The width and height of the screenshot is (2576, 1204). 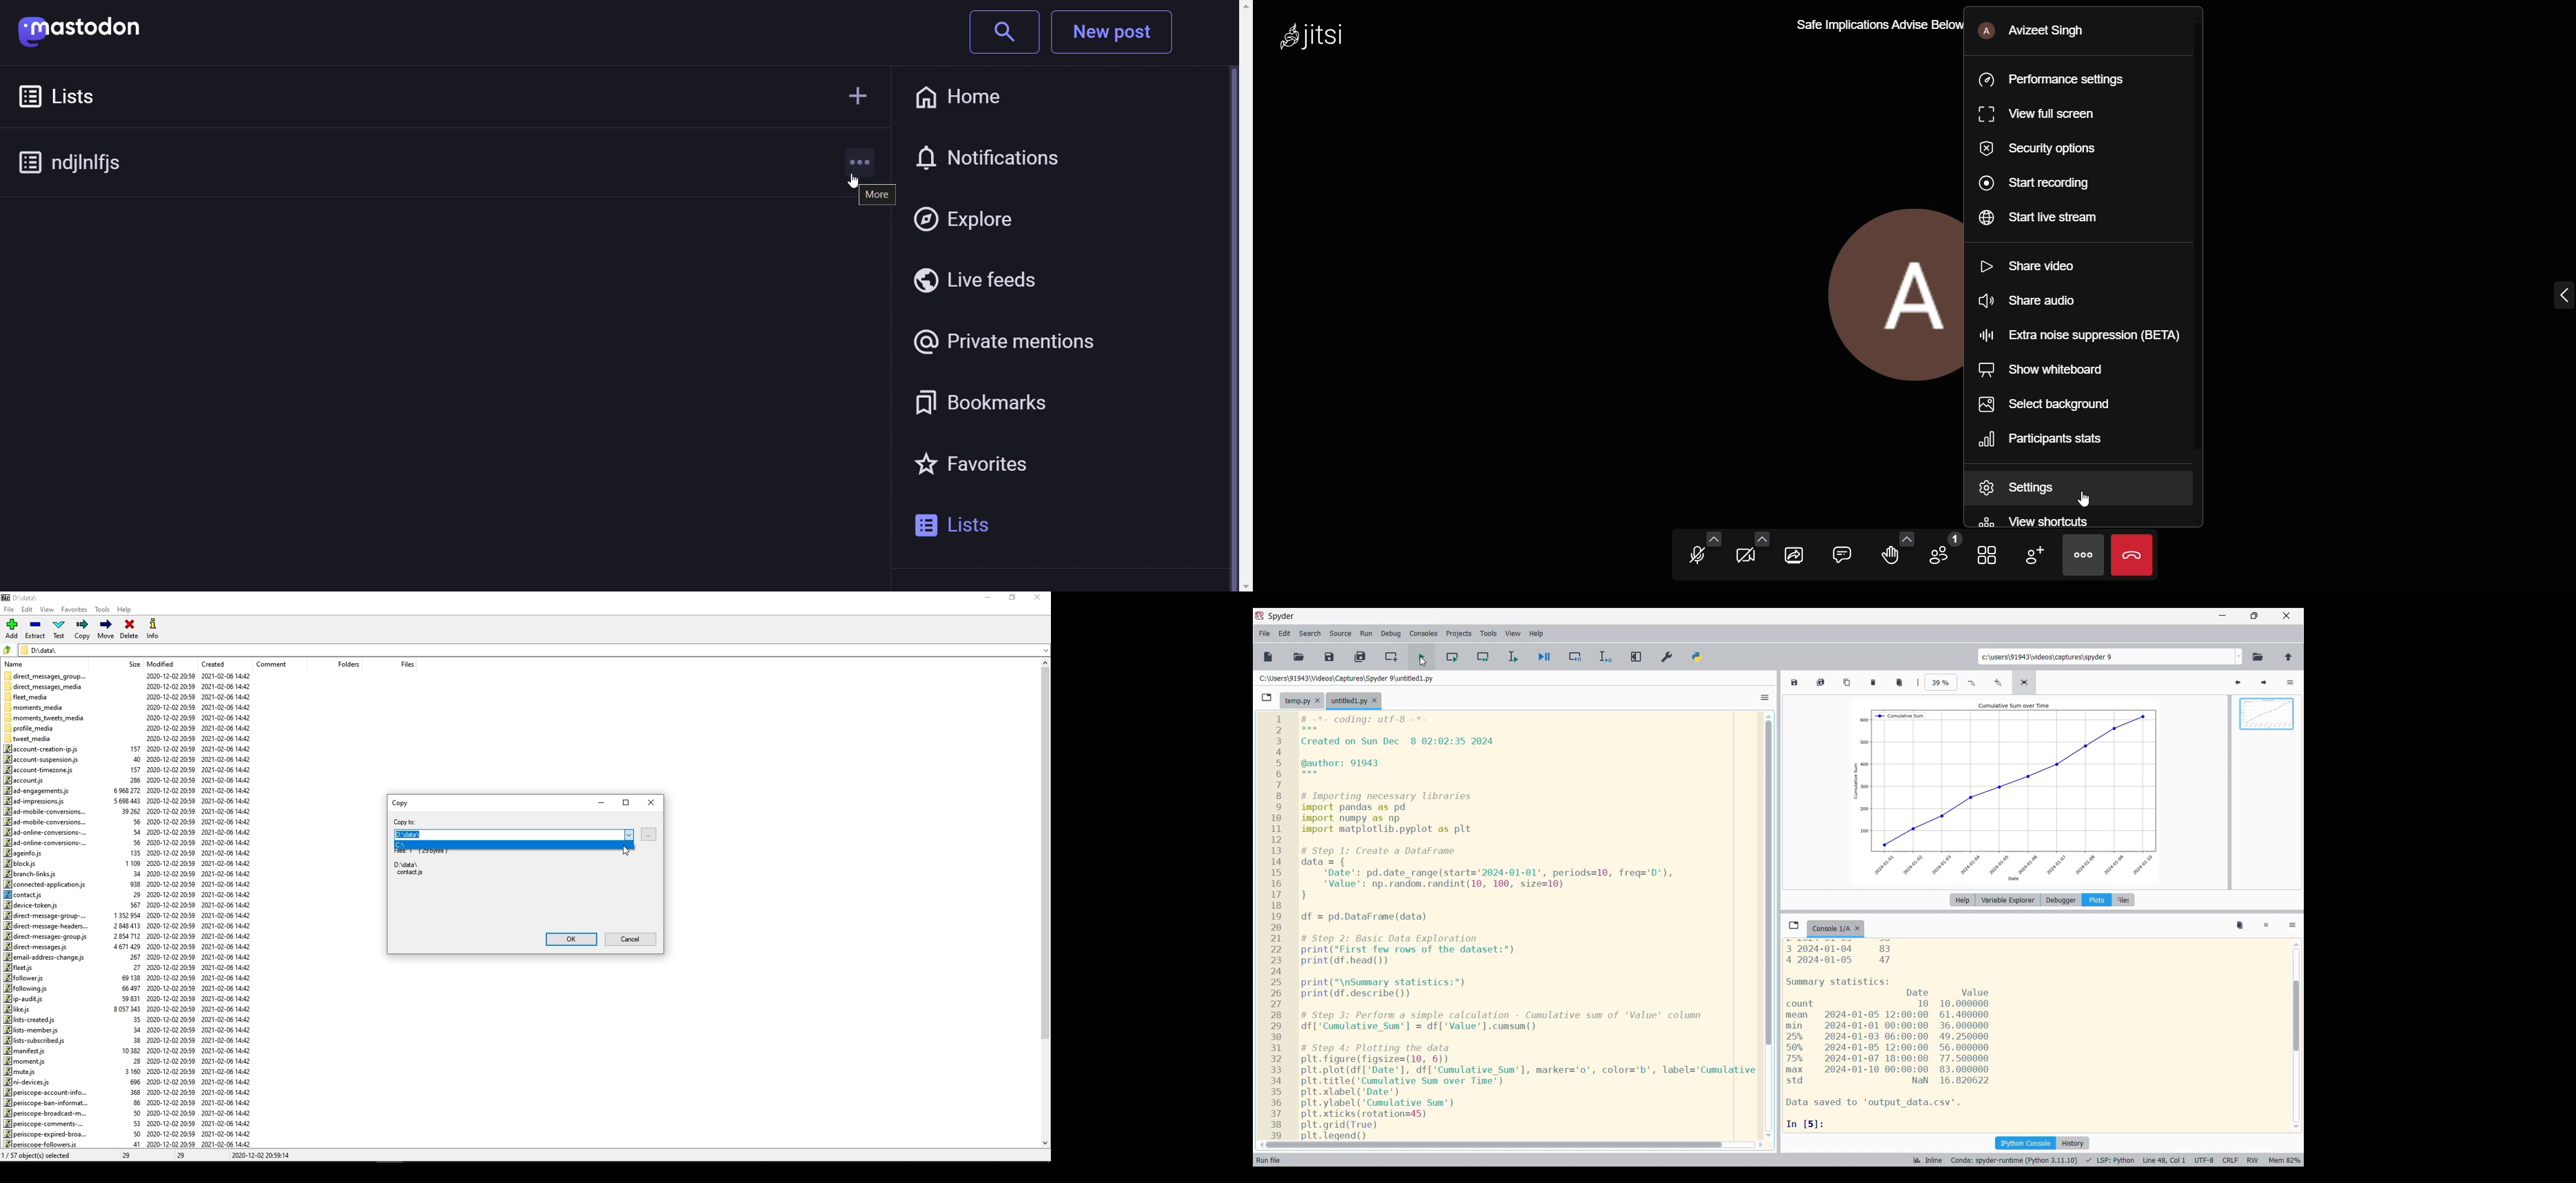 I want to click on share audio, so click(x=2039, y=304).